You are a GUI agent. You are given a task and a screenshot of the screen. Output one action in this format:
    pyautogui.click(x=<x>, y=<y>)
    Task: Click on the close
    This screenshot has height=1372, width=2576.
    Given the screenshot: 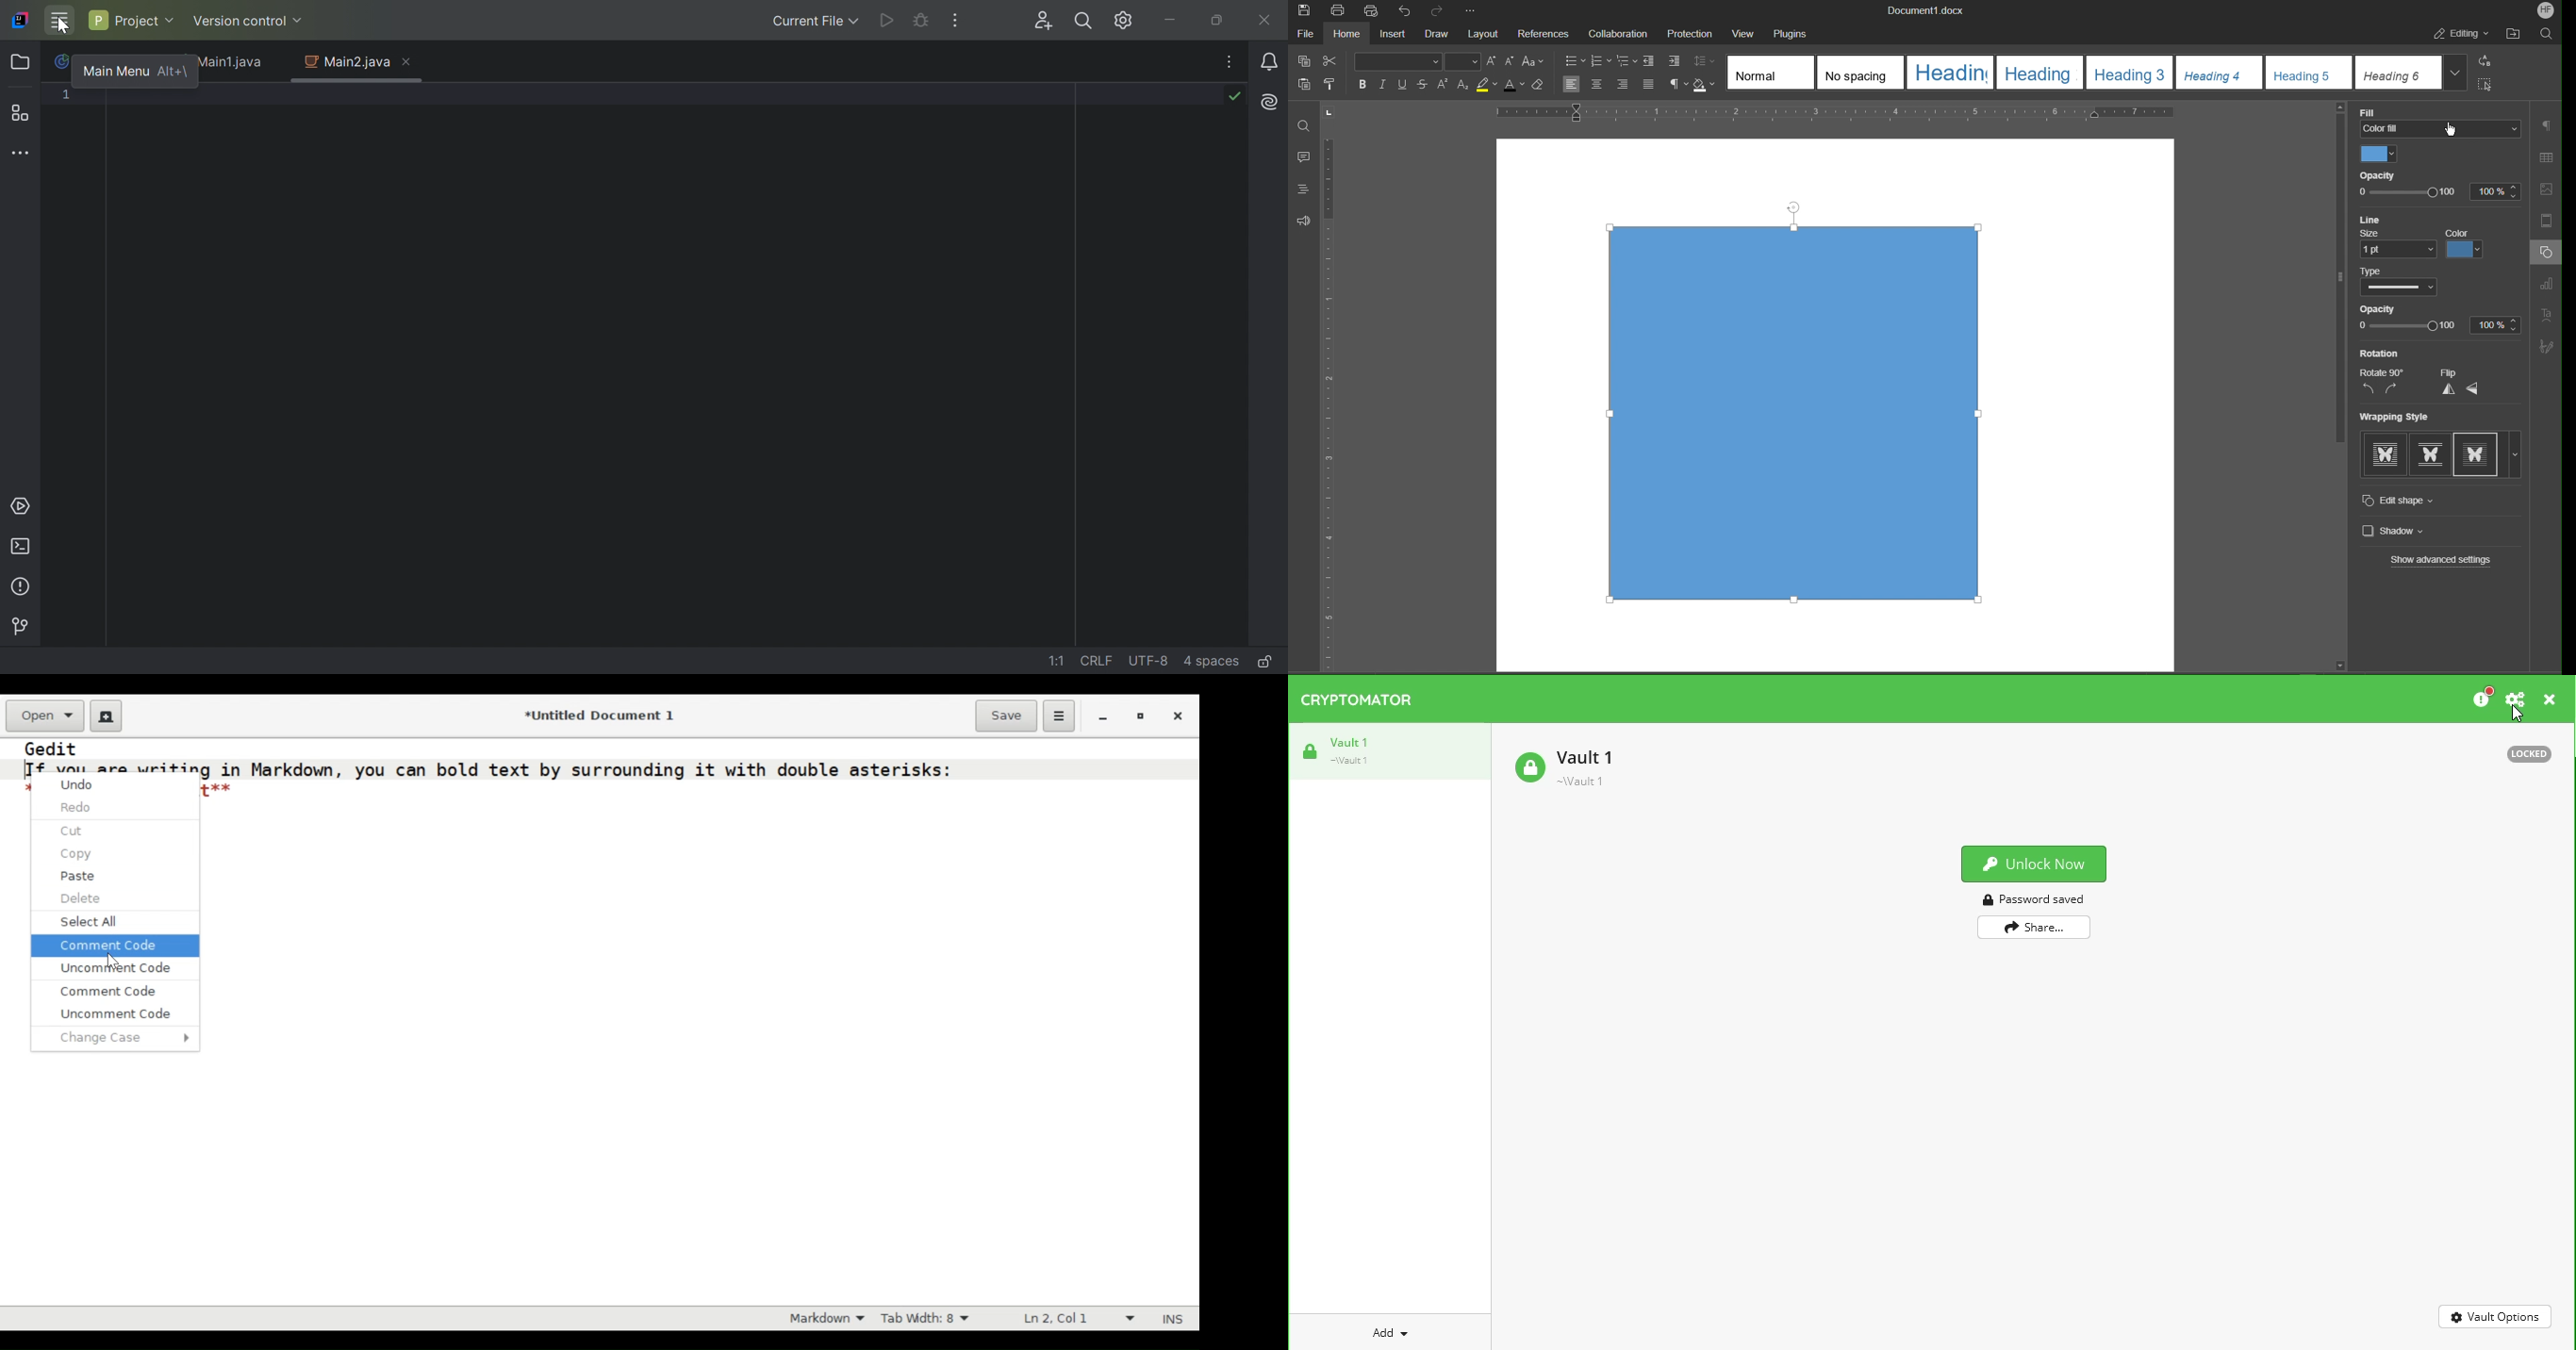 What is the action you would take?
    pyautogui.click(x=2550, y=700)
    